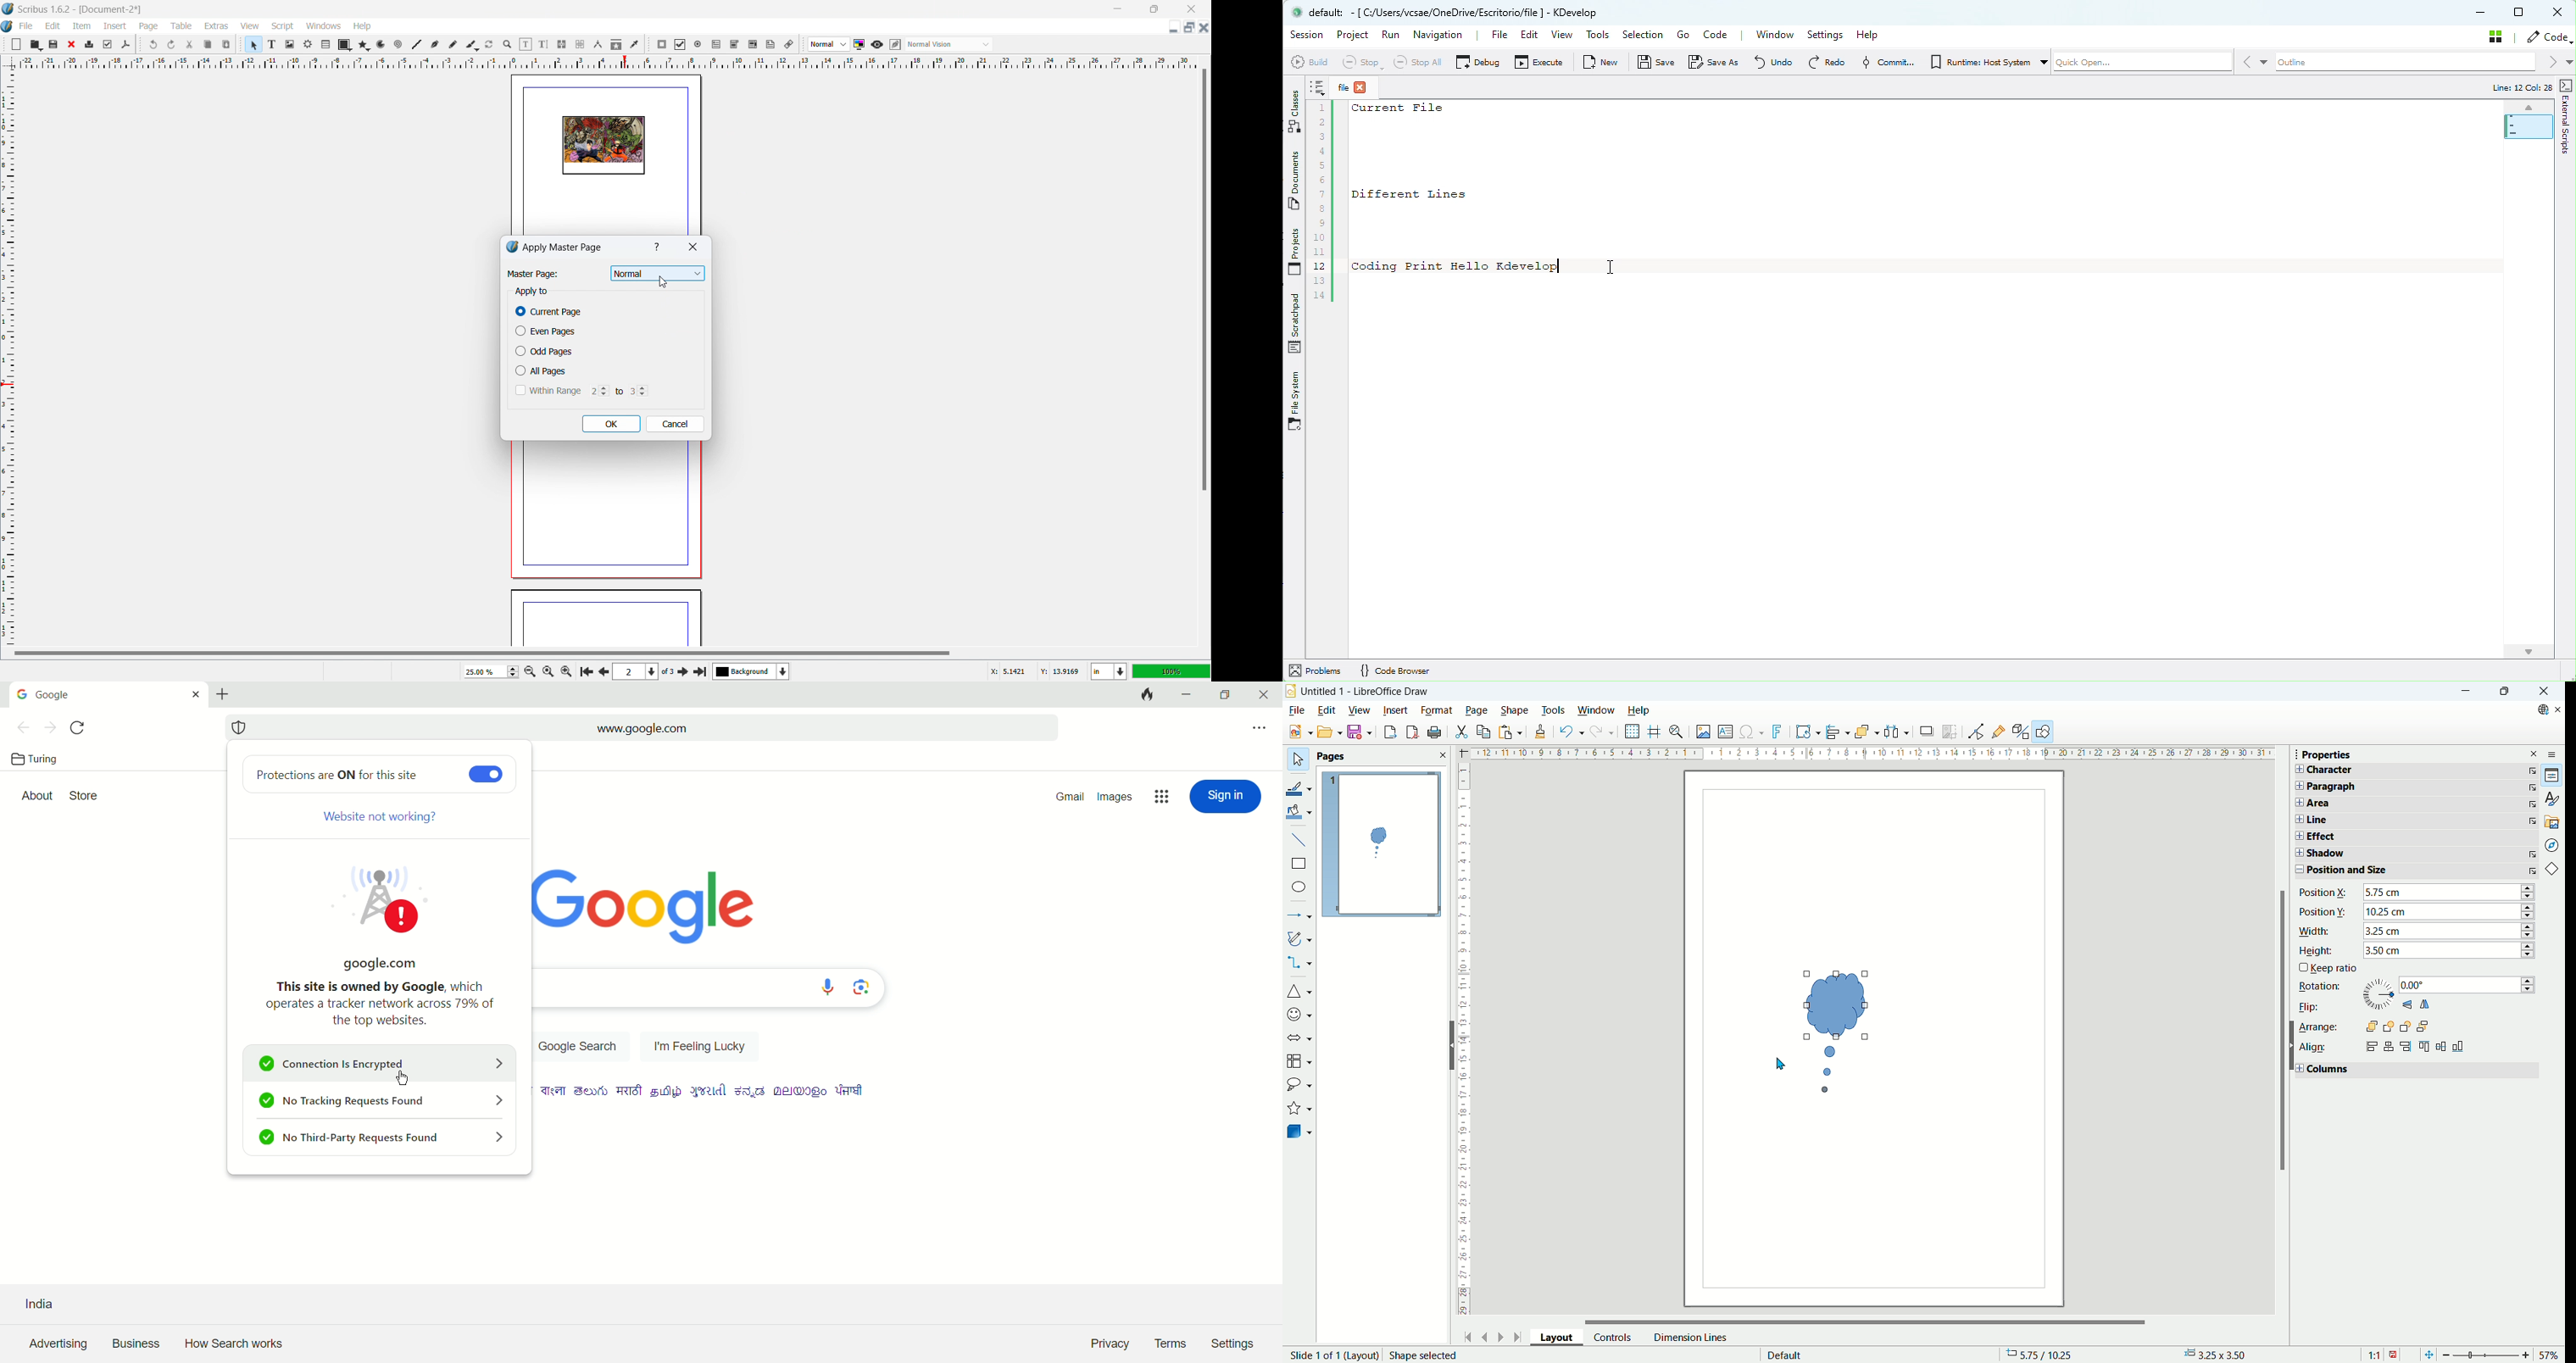 This screenshot has height=1372, width=2576. What do you see at coordinates (8, 9) in the screenshot?
I see `logo` at bounding box center [8, 9].